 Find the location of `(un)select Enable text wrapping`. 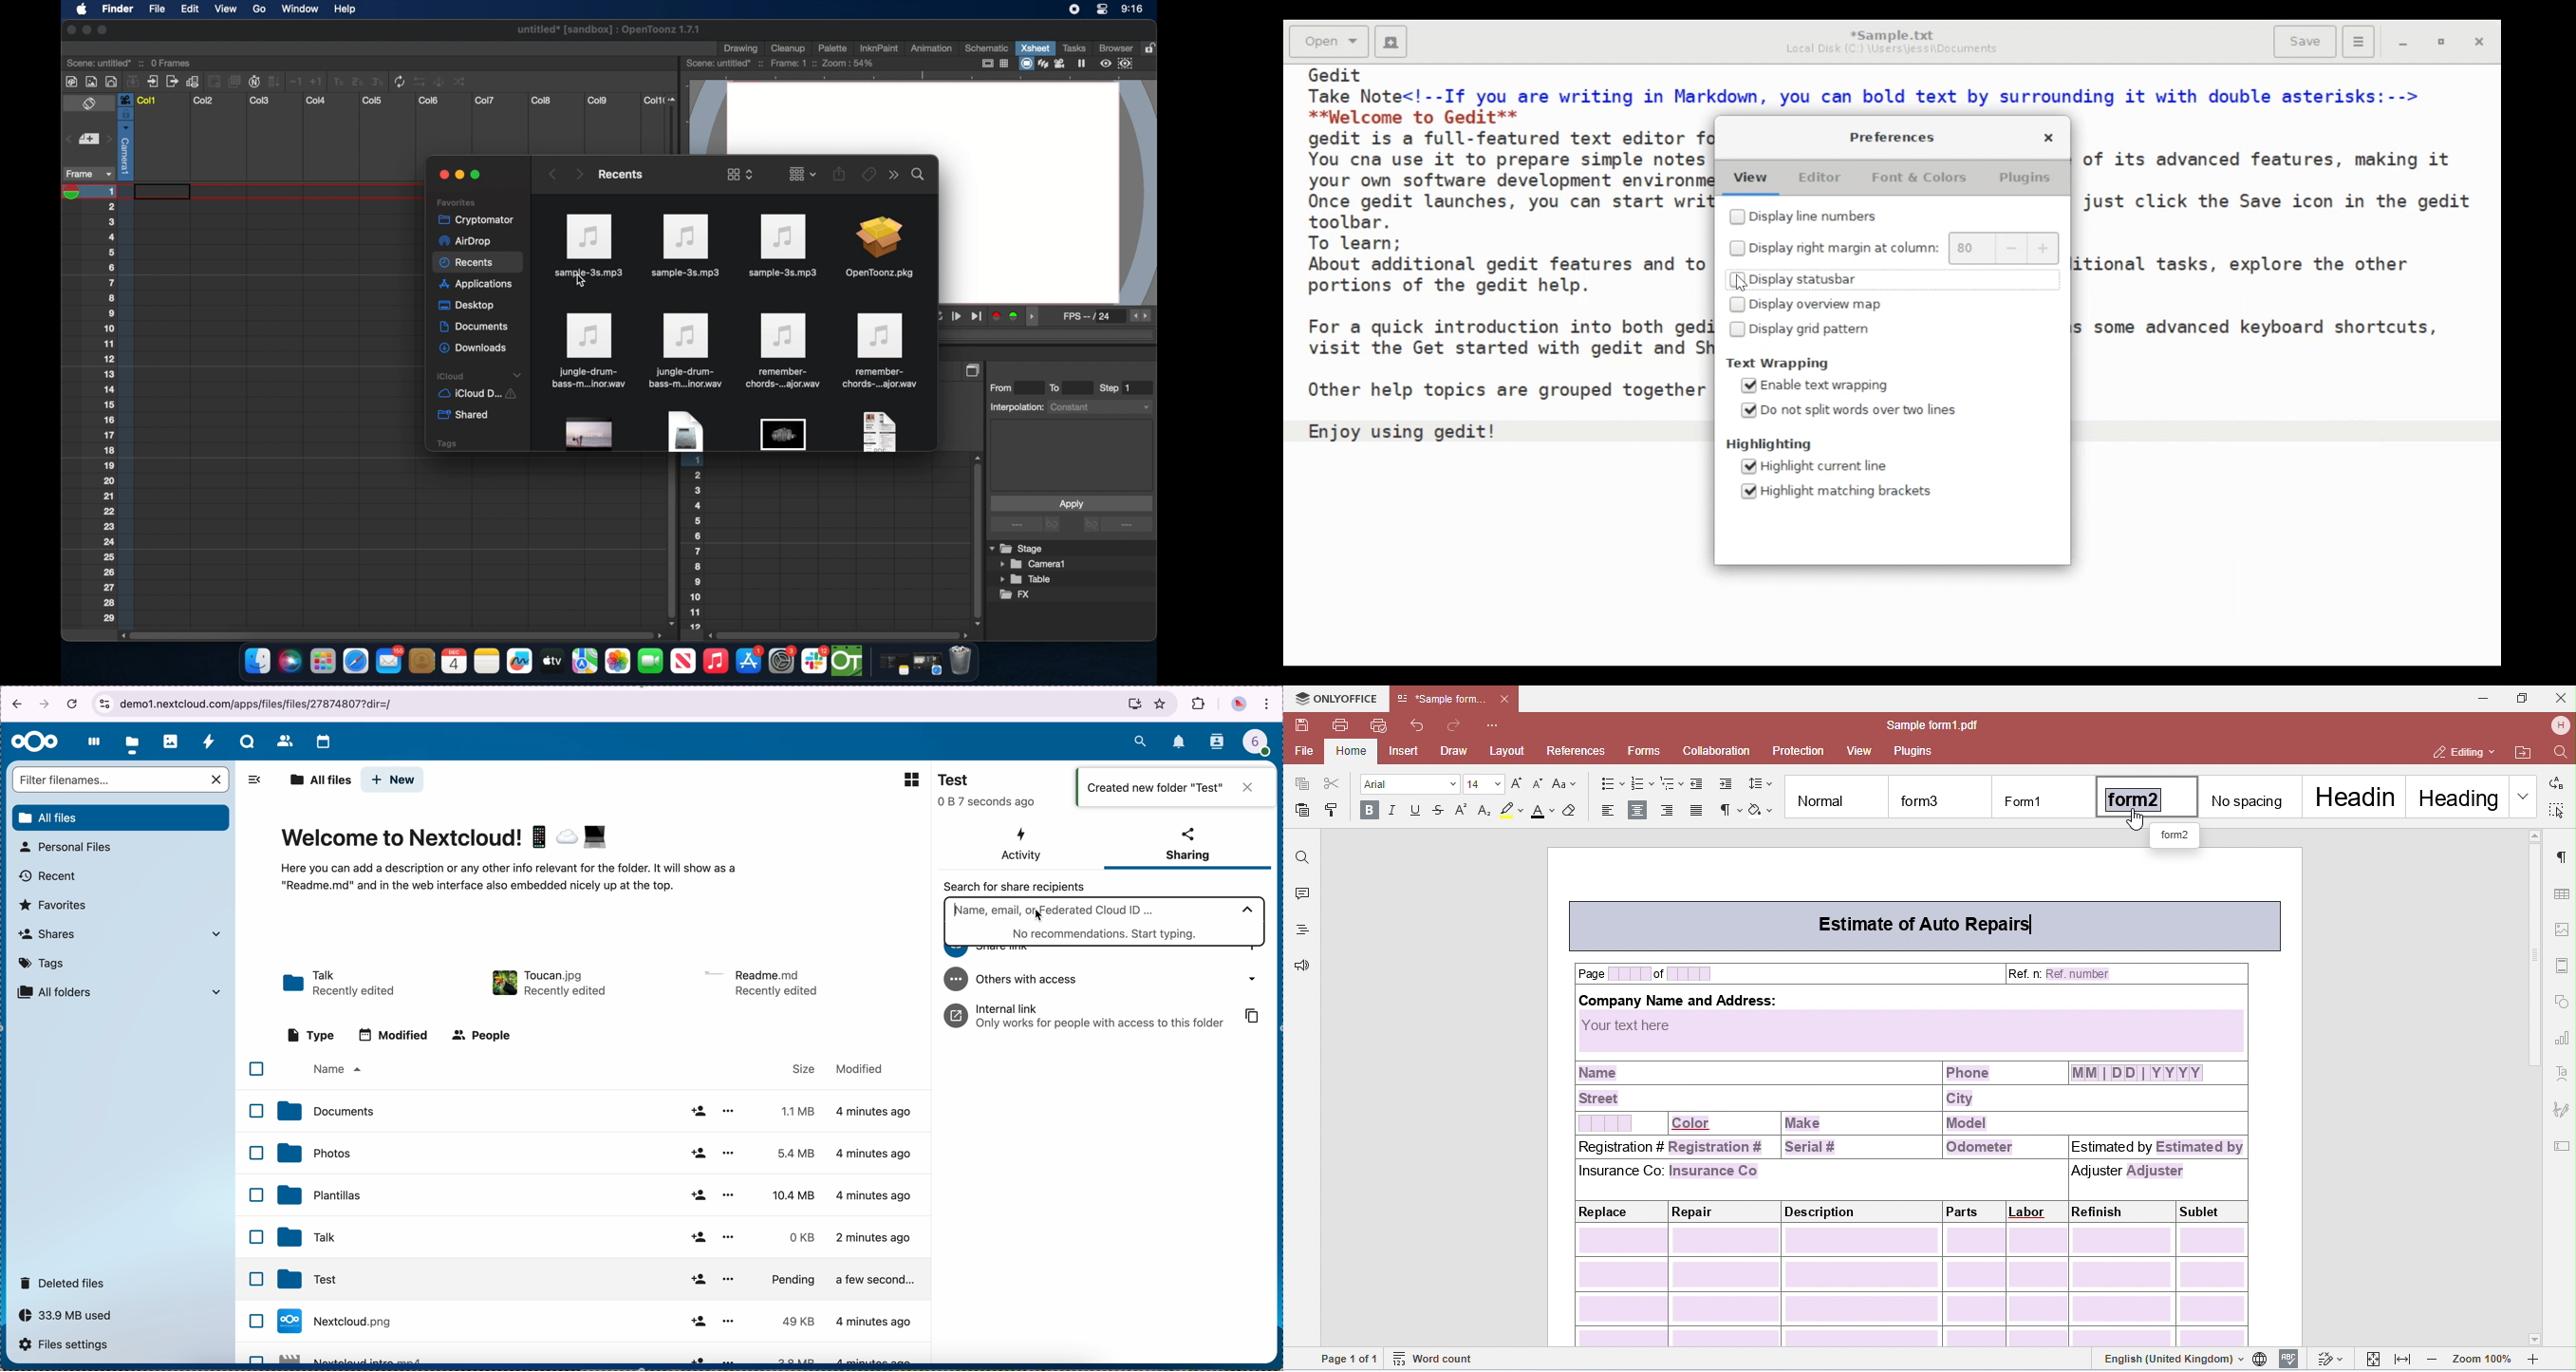

(un)select Enable text wrapping is located at coordinates (1822, 387).